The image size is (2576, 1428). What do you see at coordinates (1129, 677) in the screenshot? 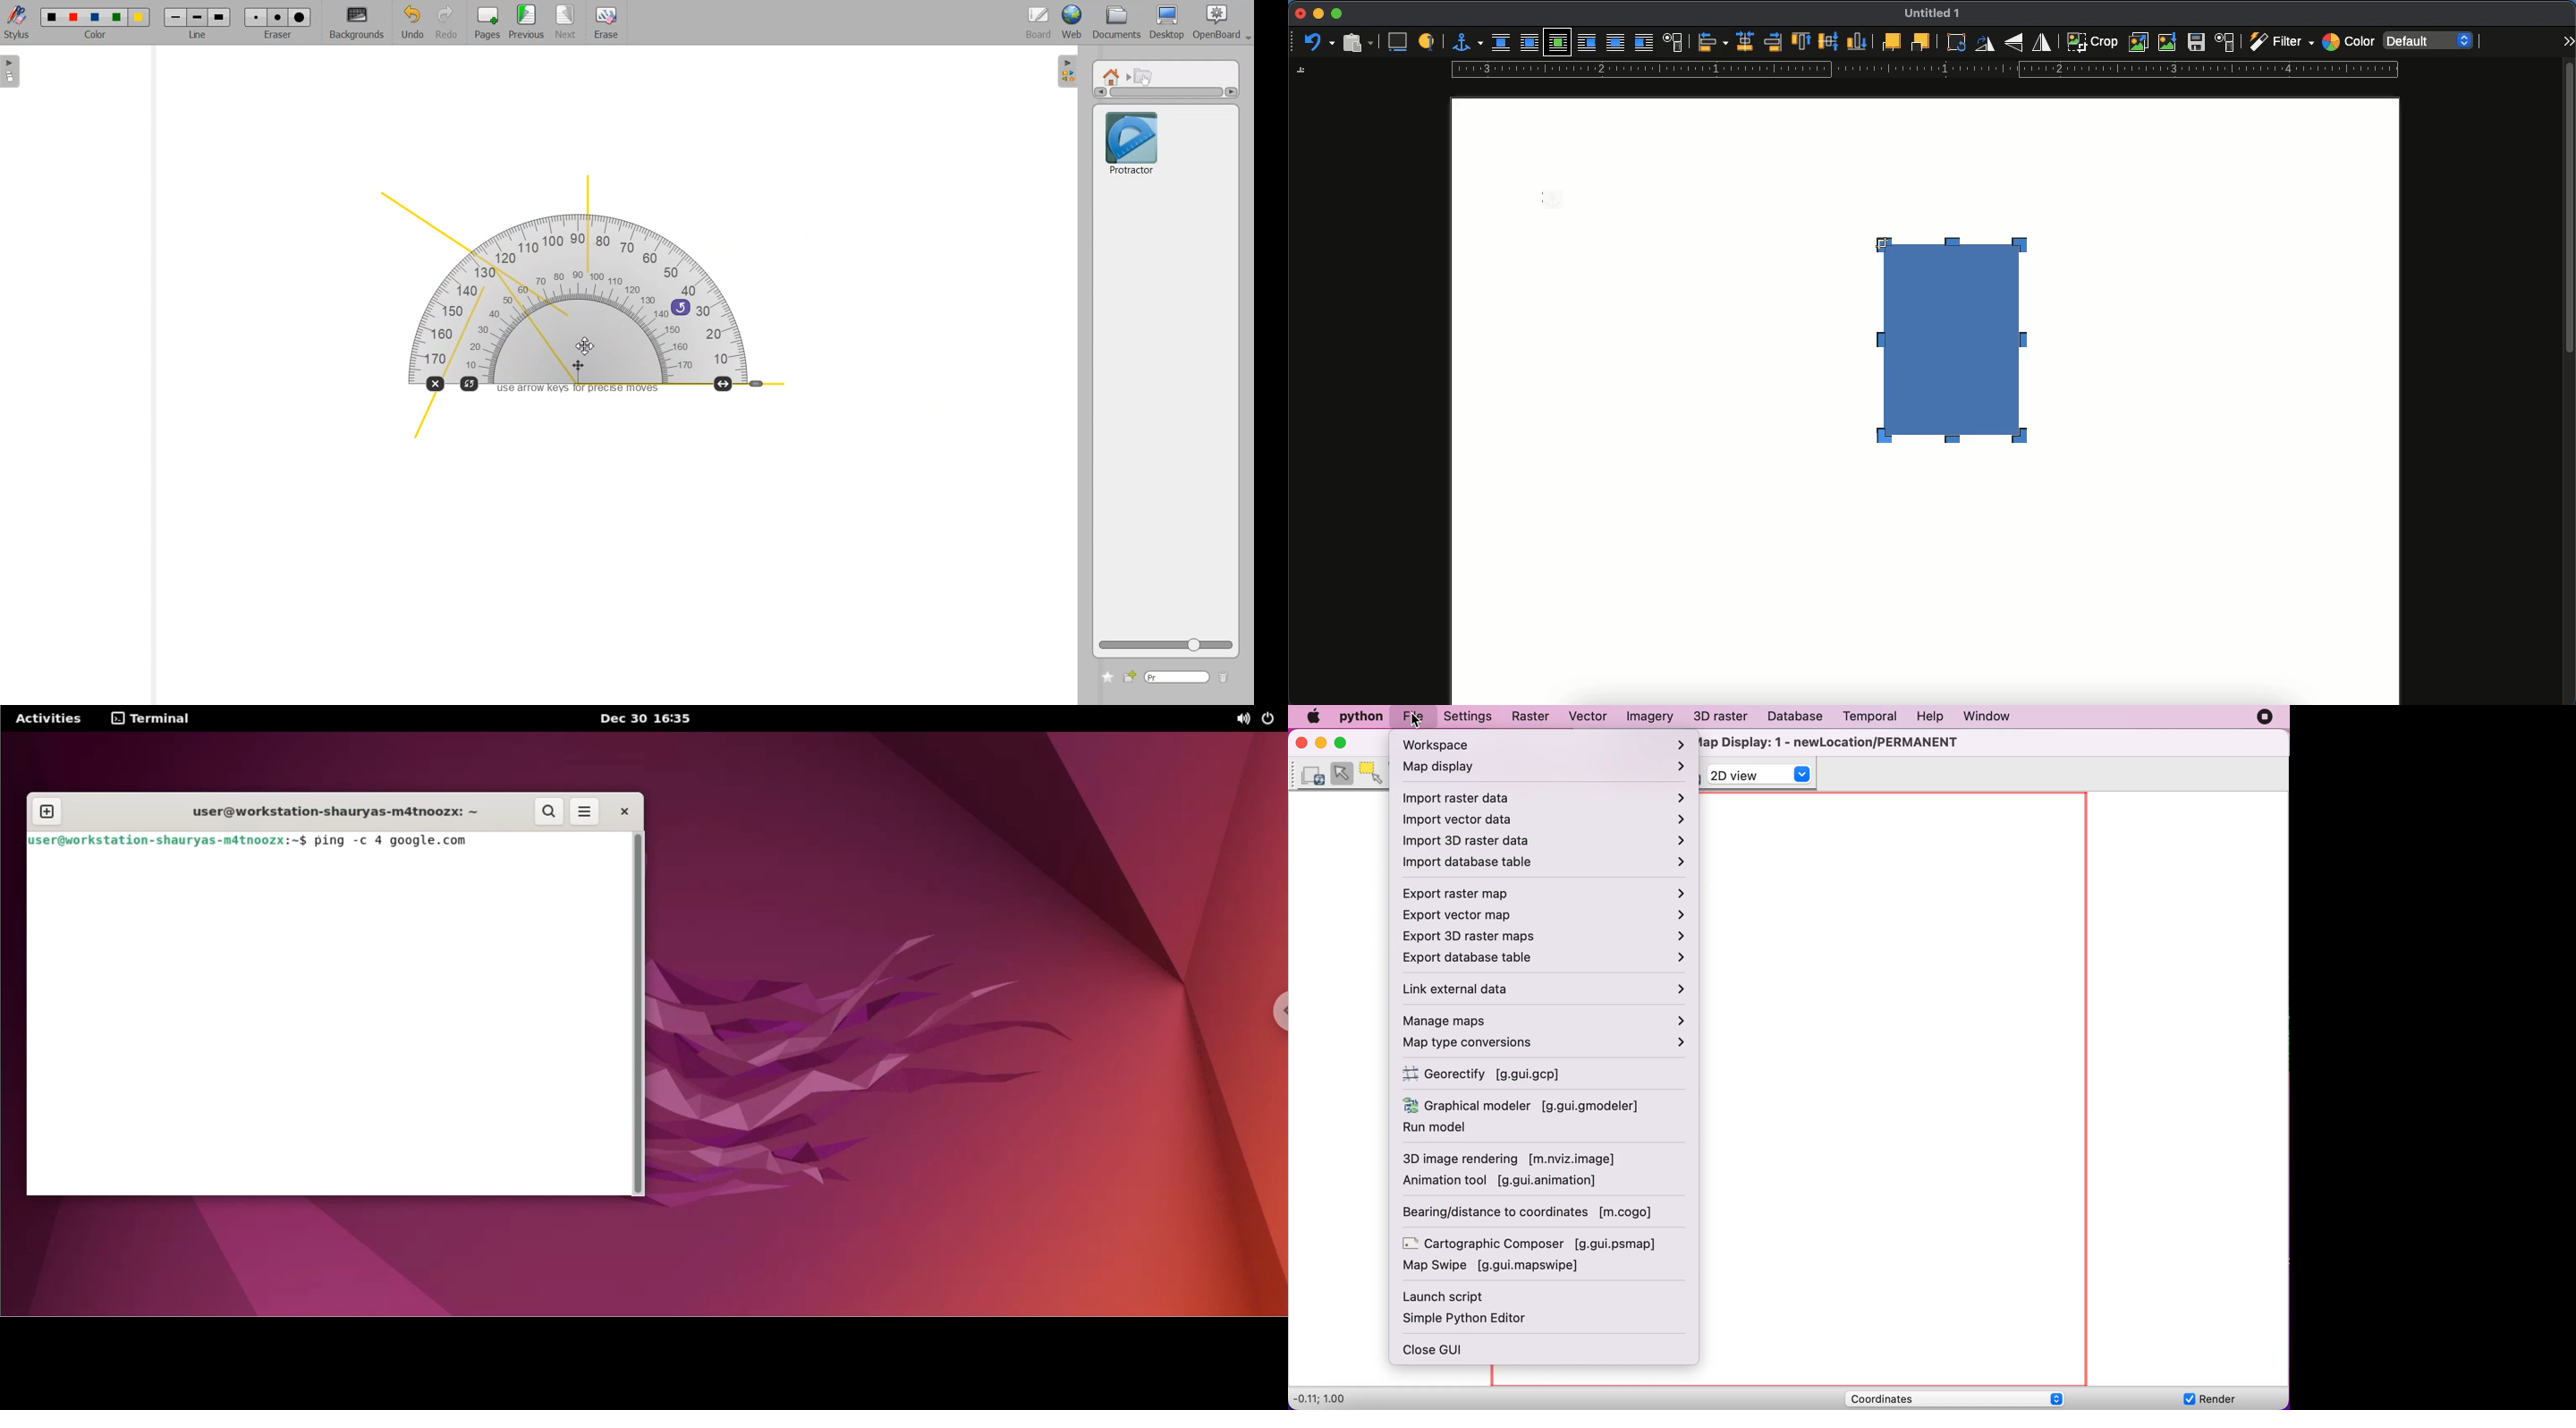
I see `Add new file` at bounding box center [1129, 677].